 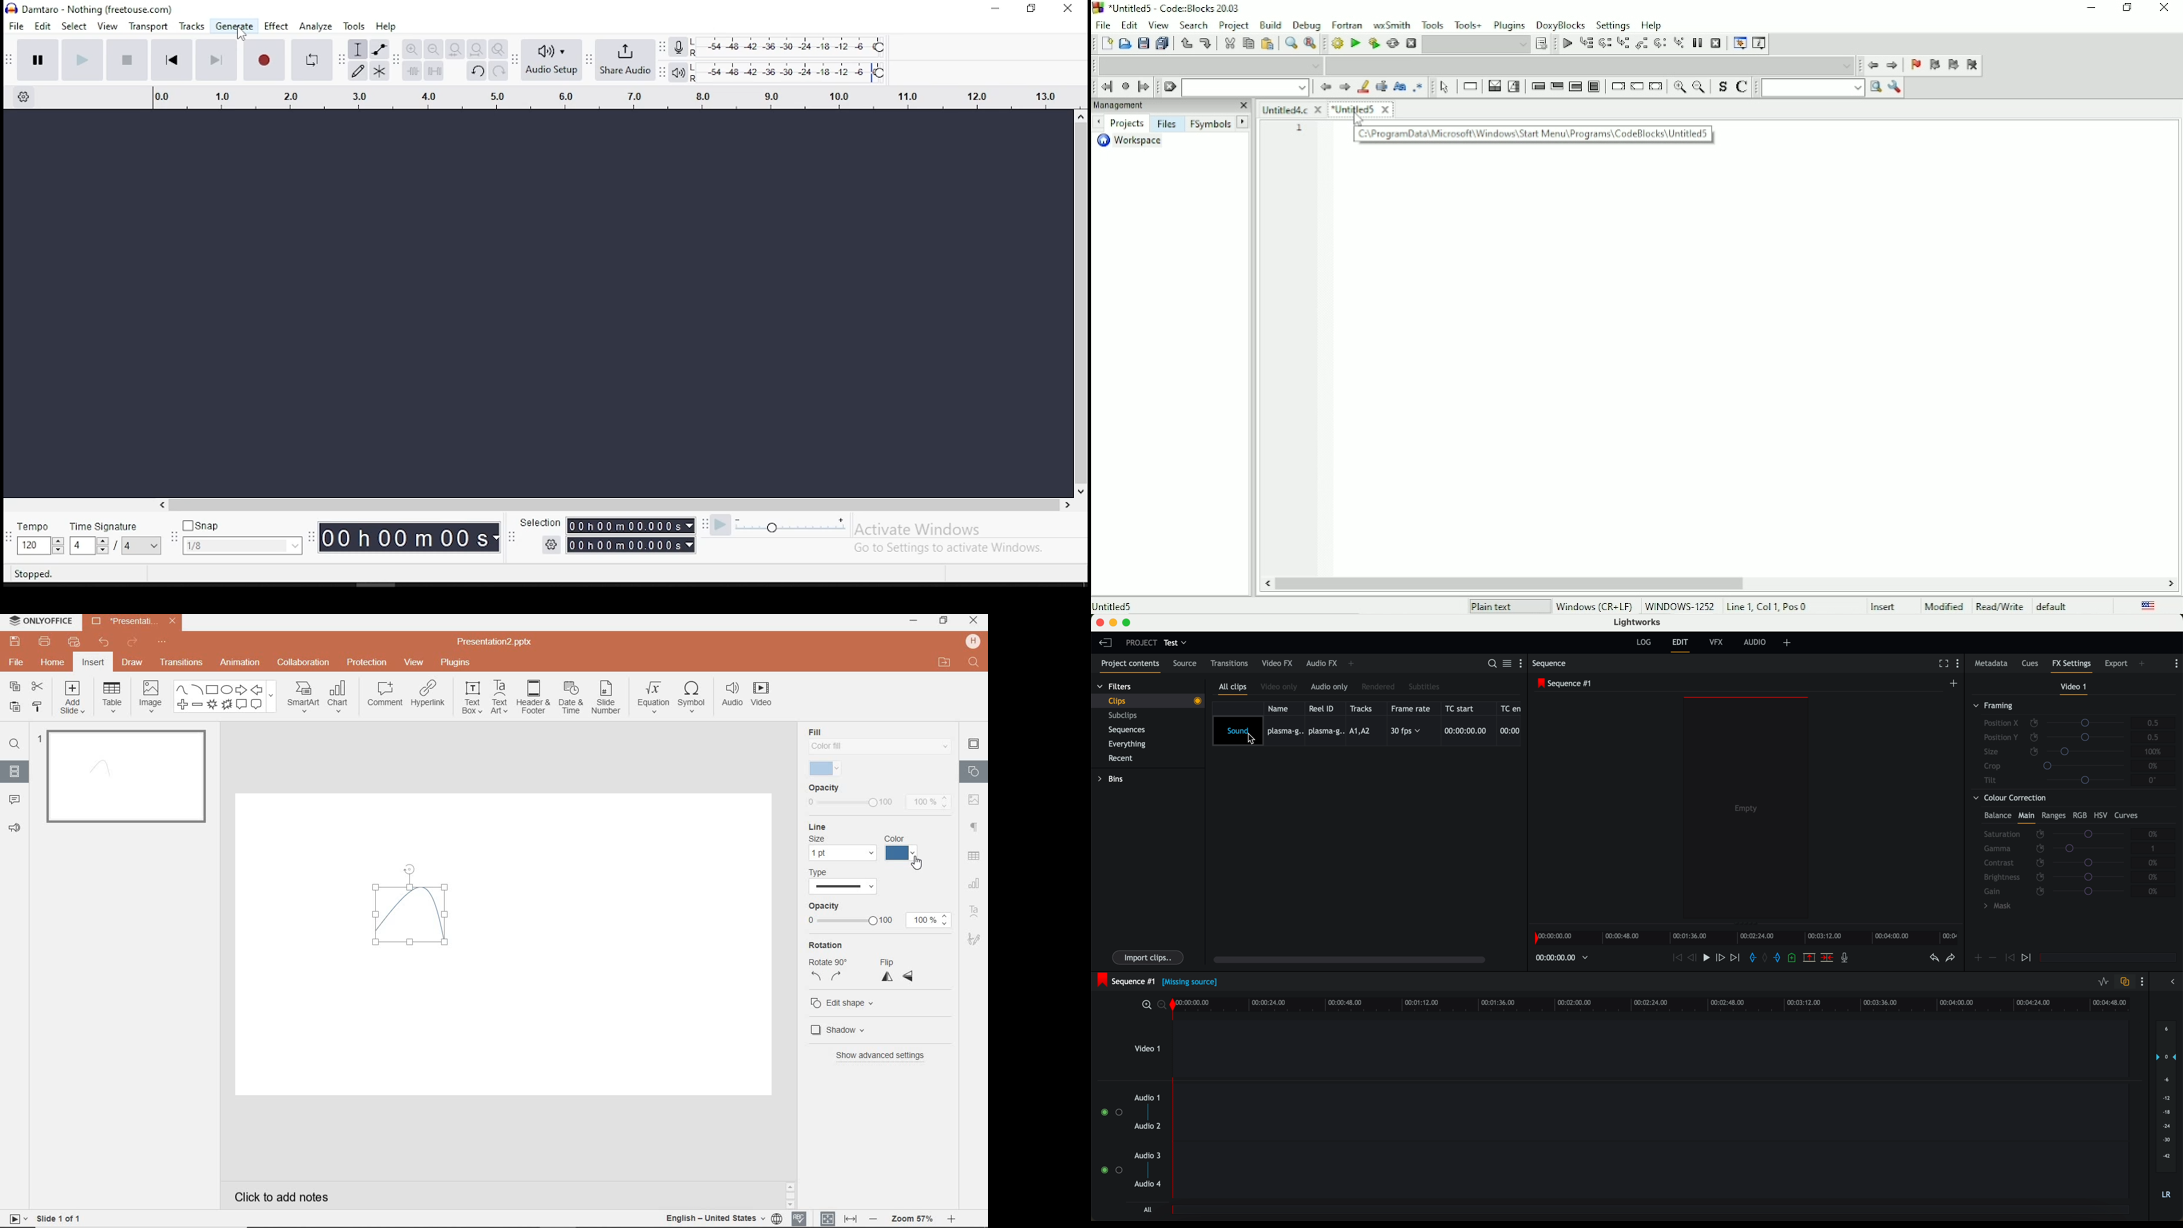 What do you see at coordinates (1675, 958) in the screenshot?
I see `move backward` at bounding box center [1675, 958].